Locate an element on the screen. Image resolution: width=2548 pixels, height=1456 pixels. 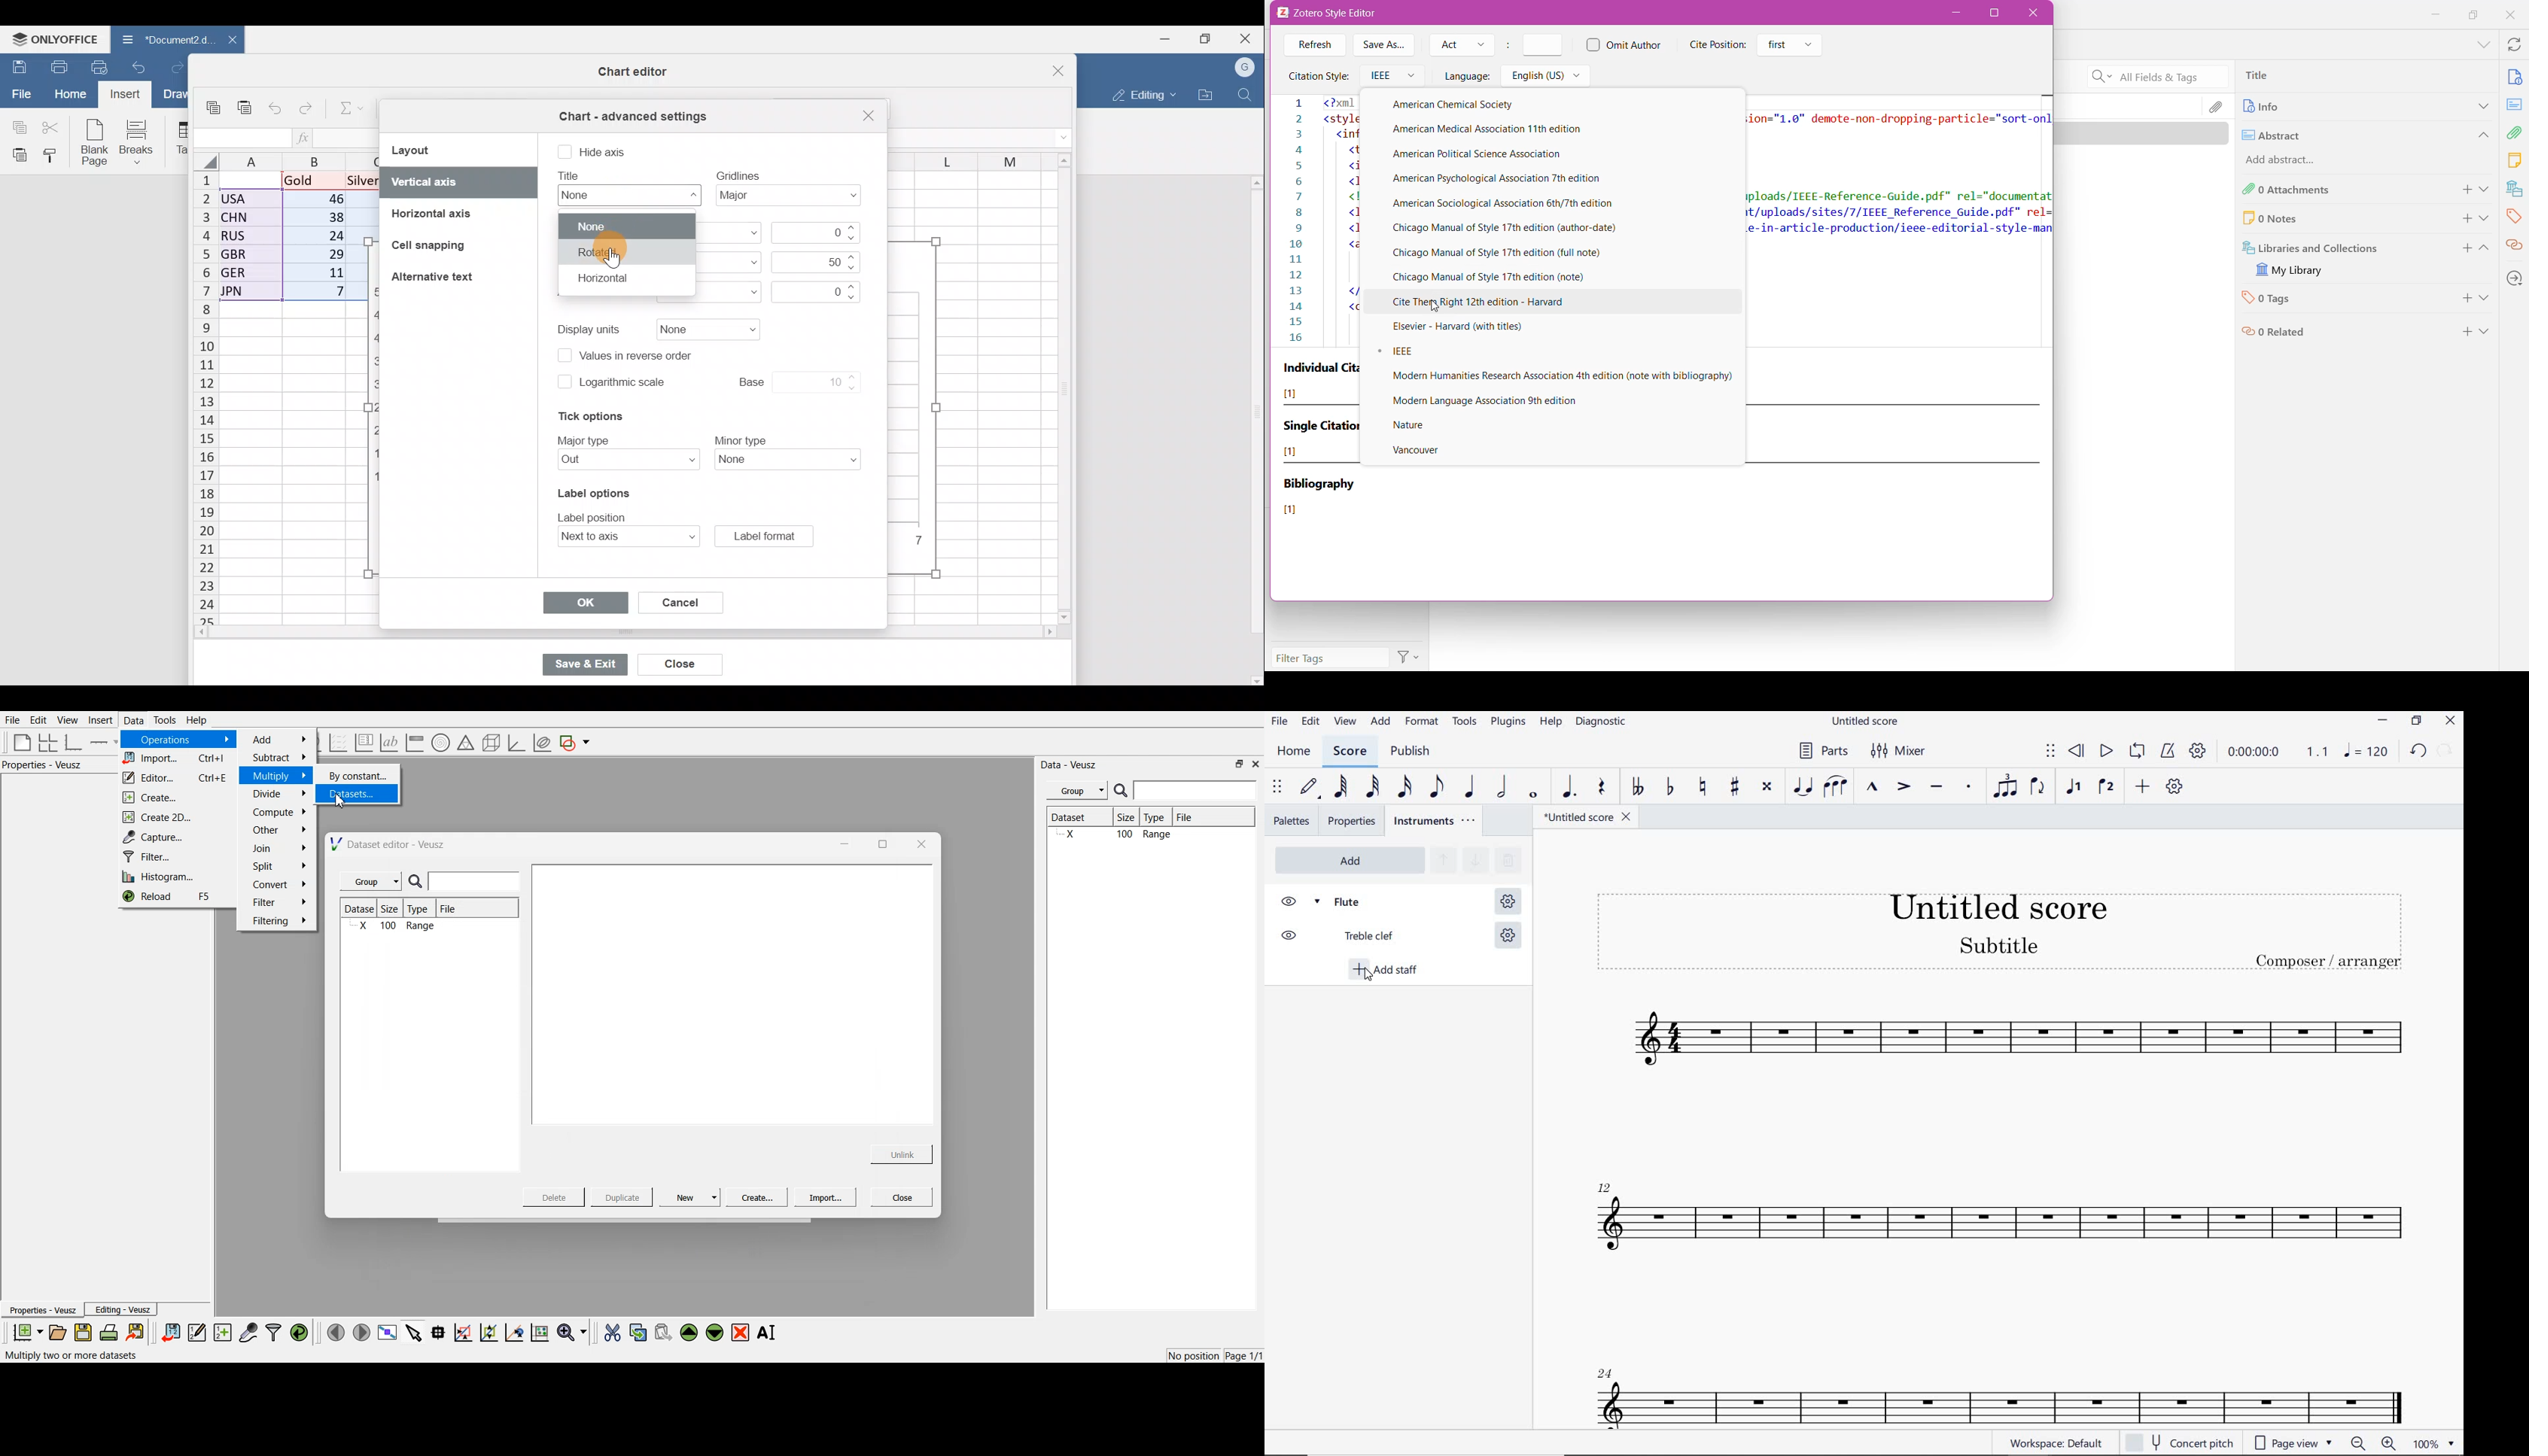
Elsevier - Harvard (with titles) is located at coordinates (1471, 329).